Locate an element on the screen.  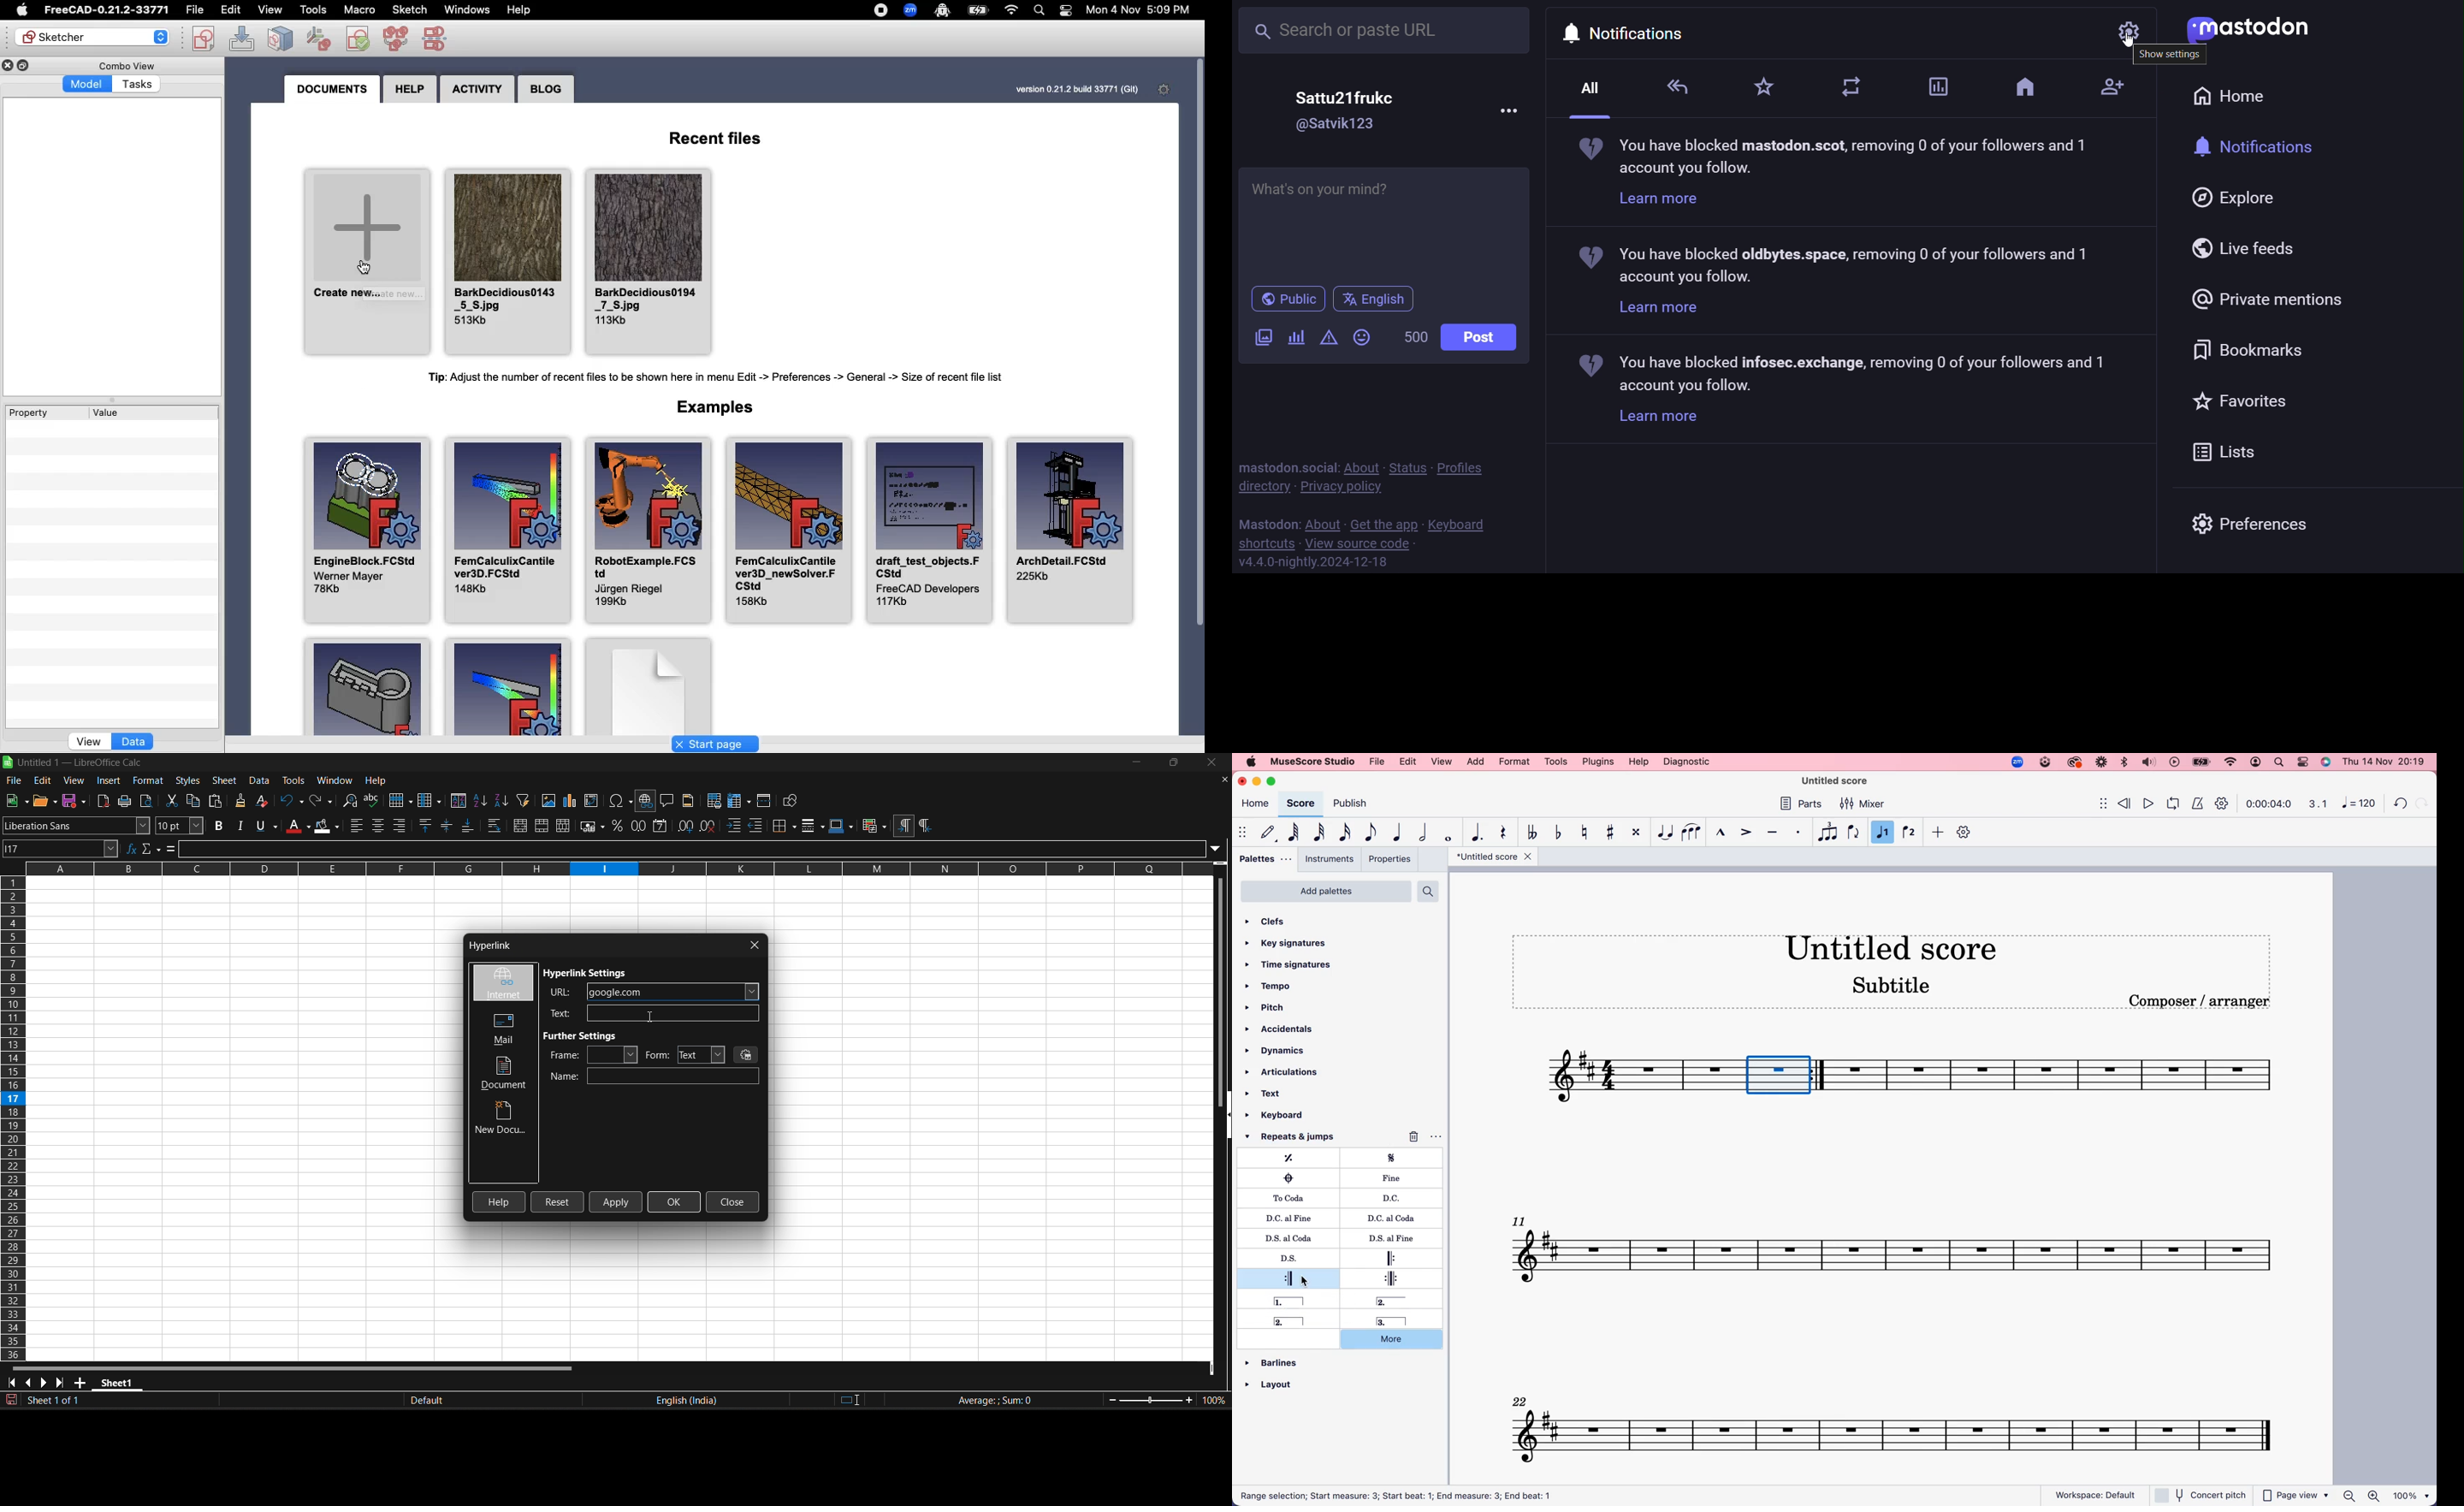
Network is located at coordinates (1009, 10).